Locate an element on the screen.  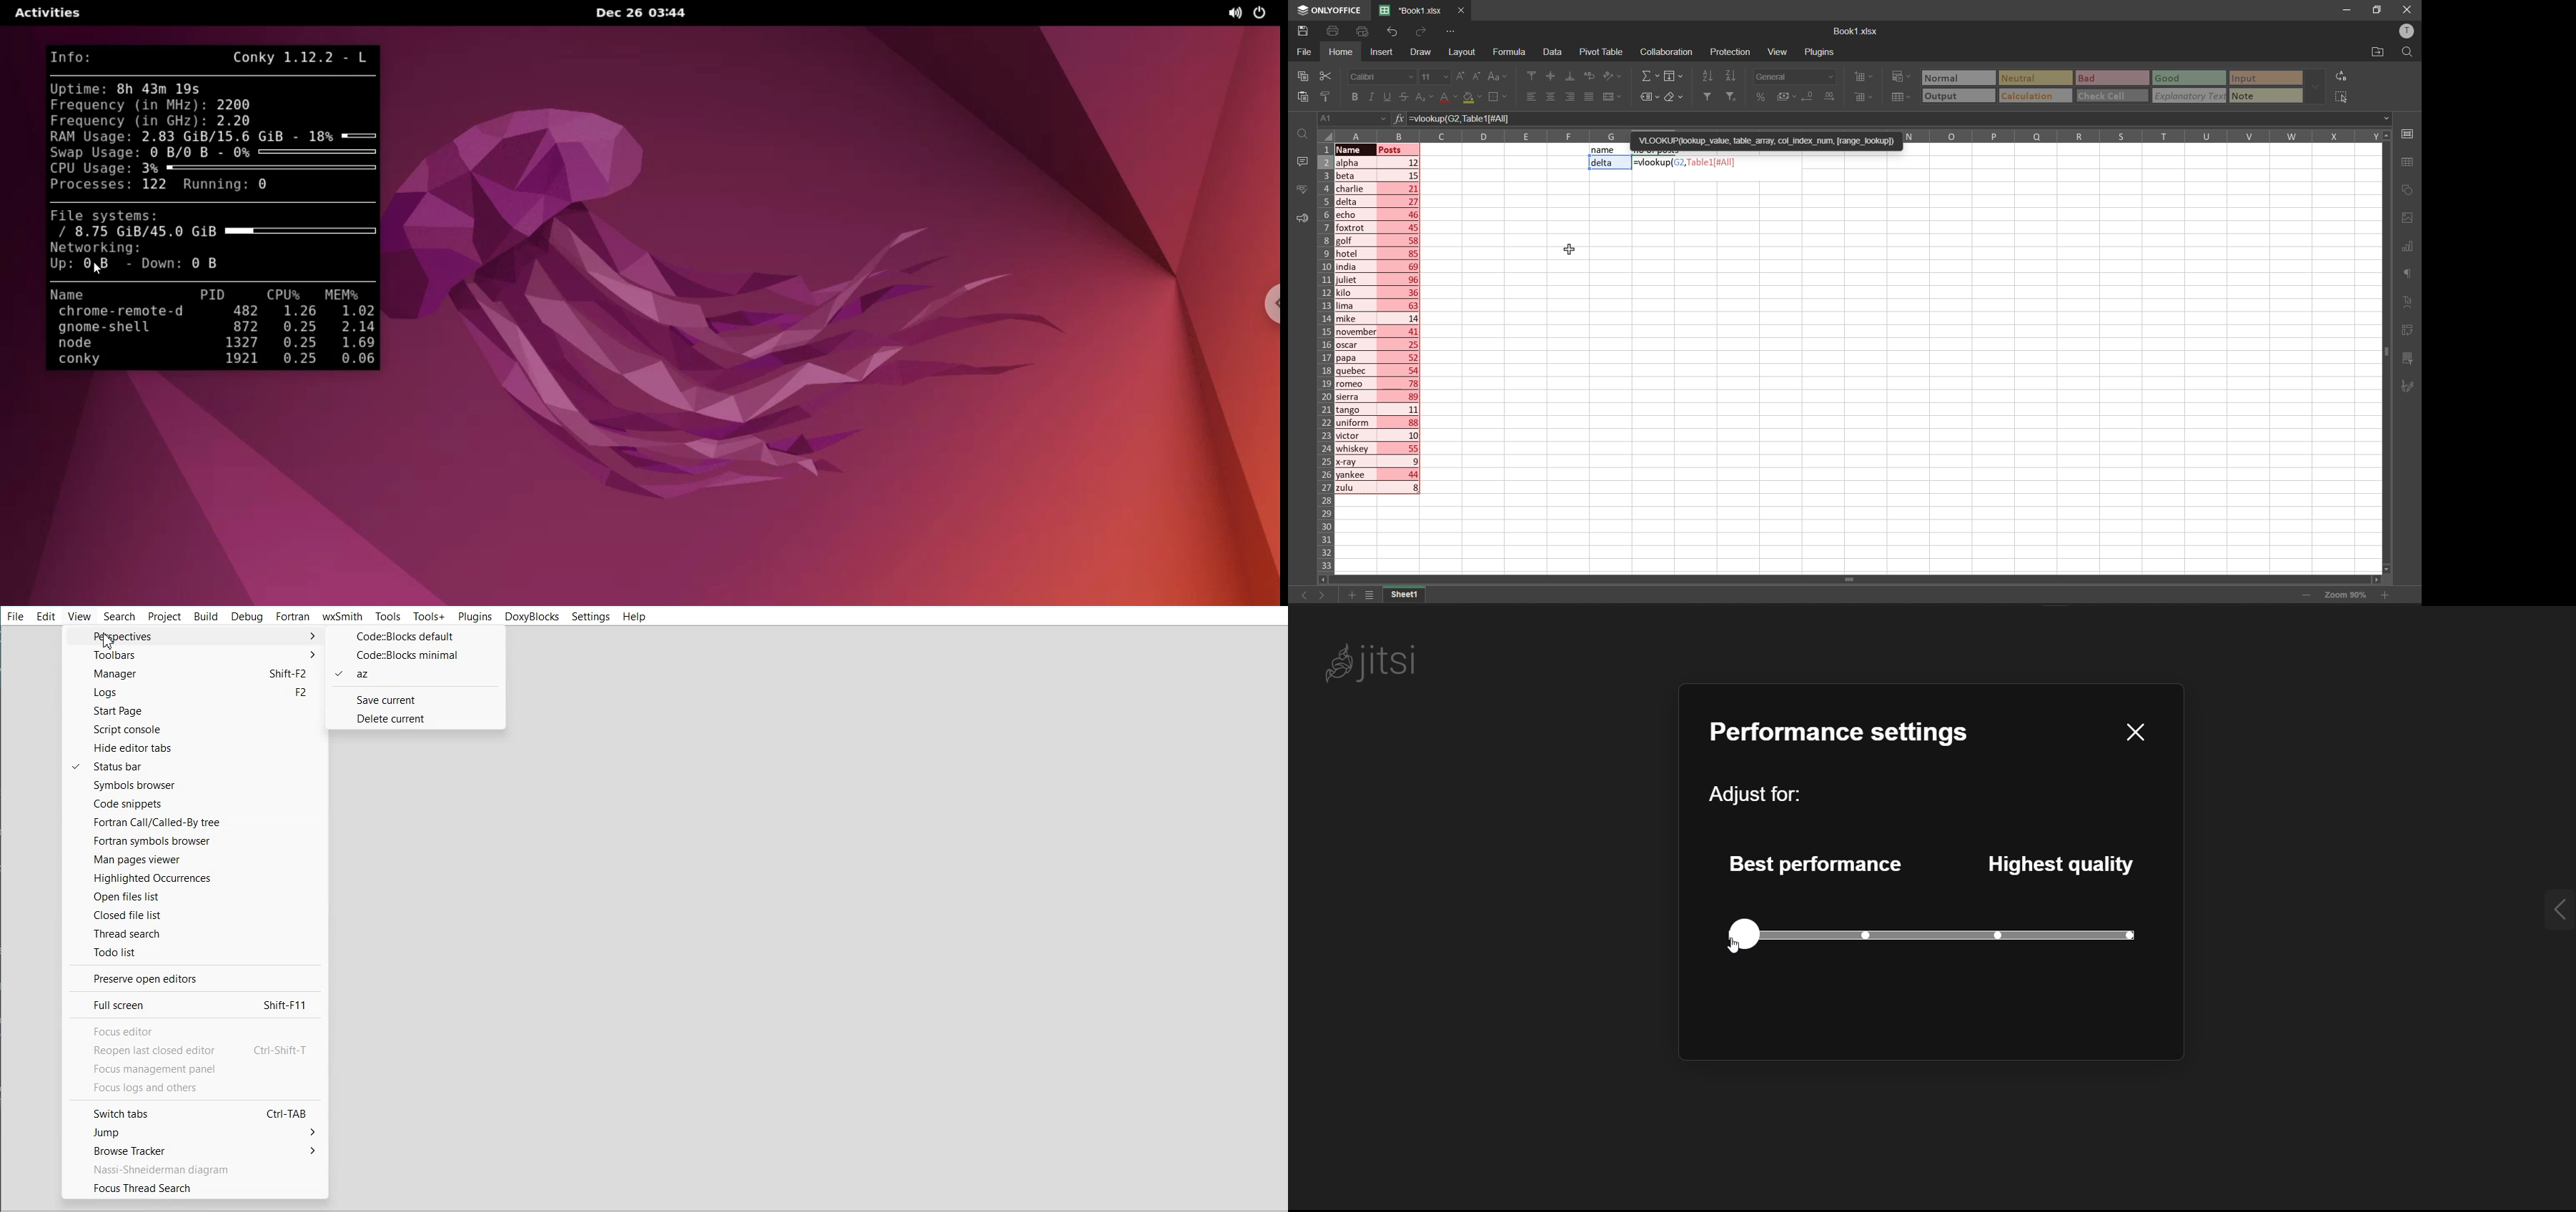
close is located at coordinates (2406, 10).